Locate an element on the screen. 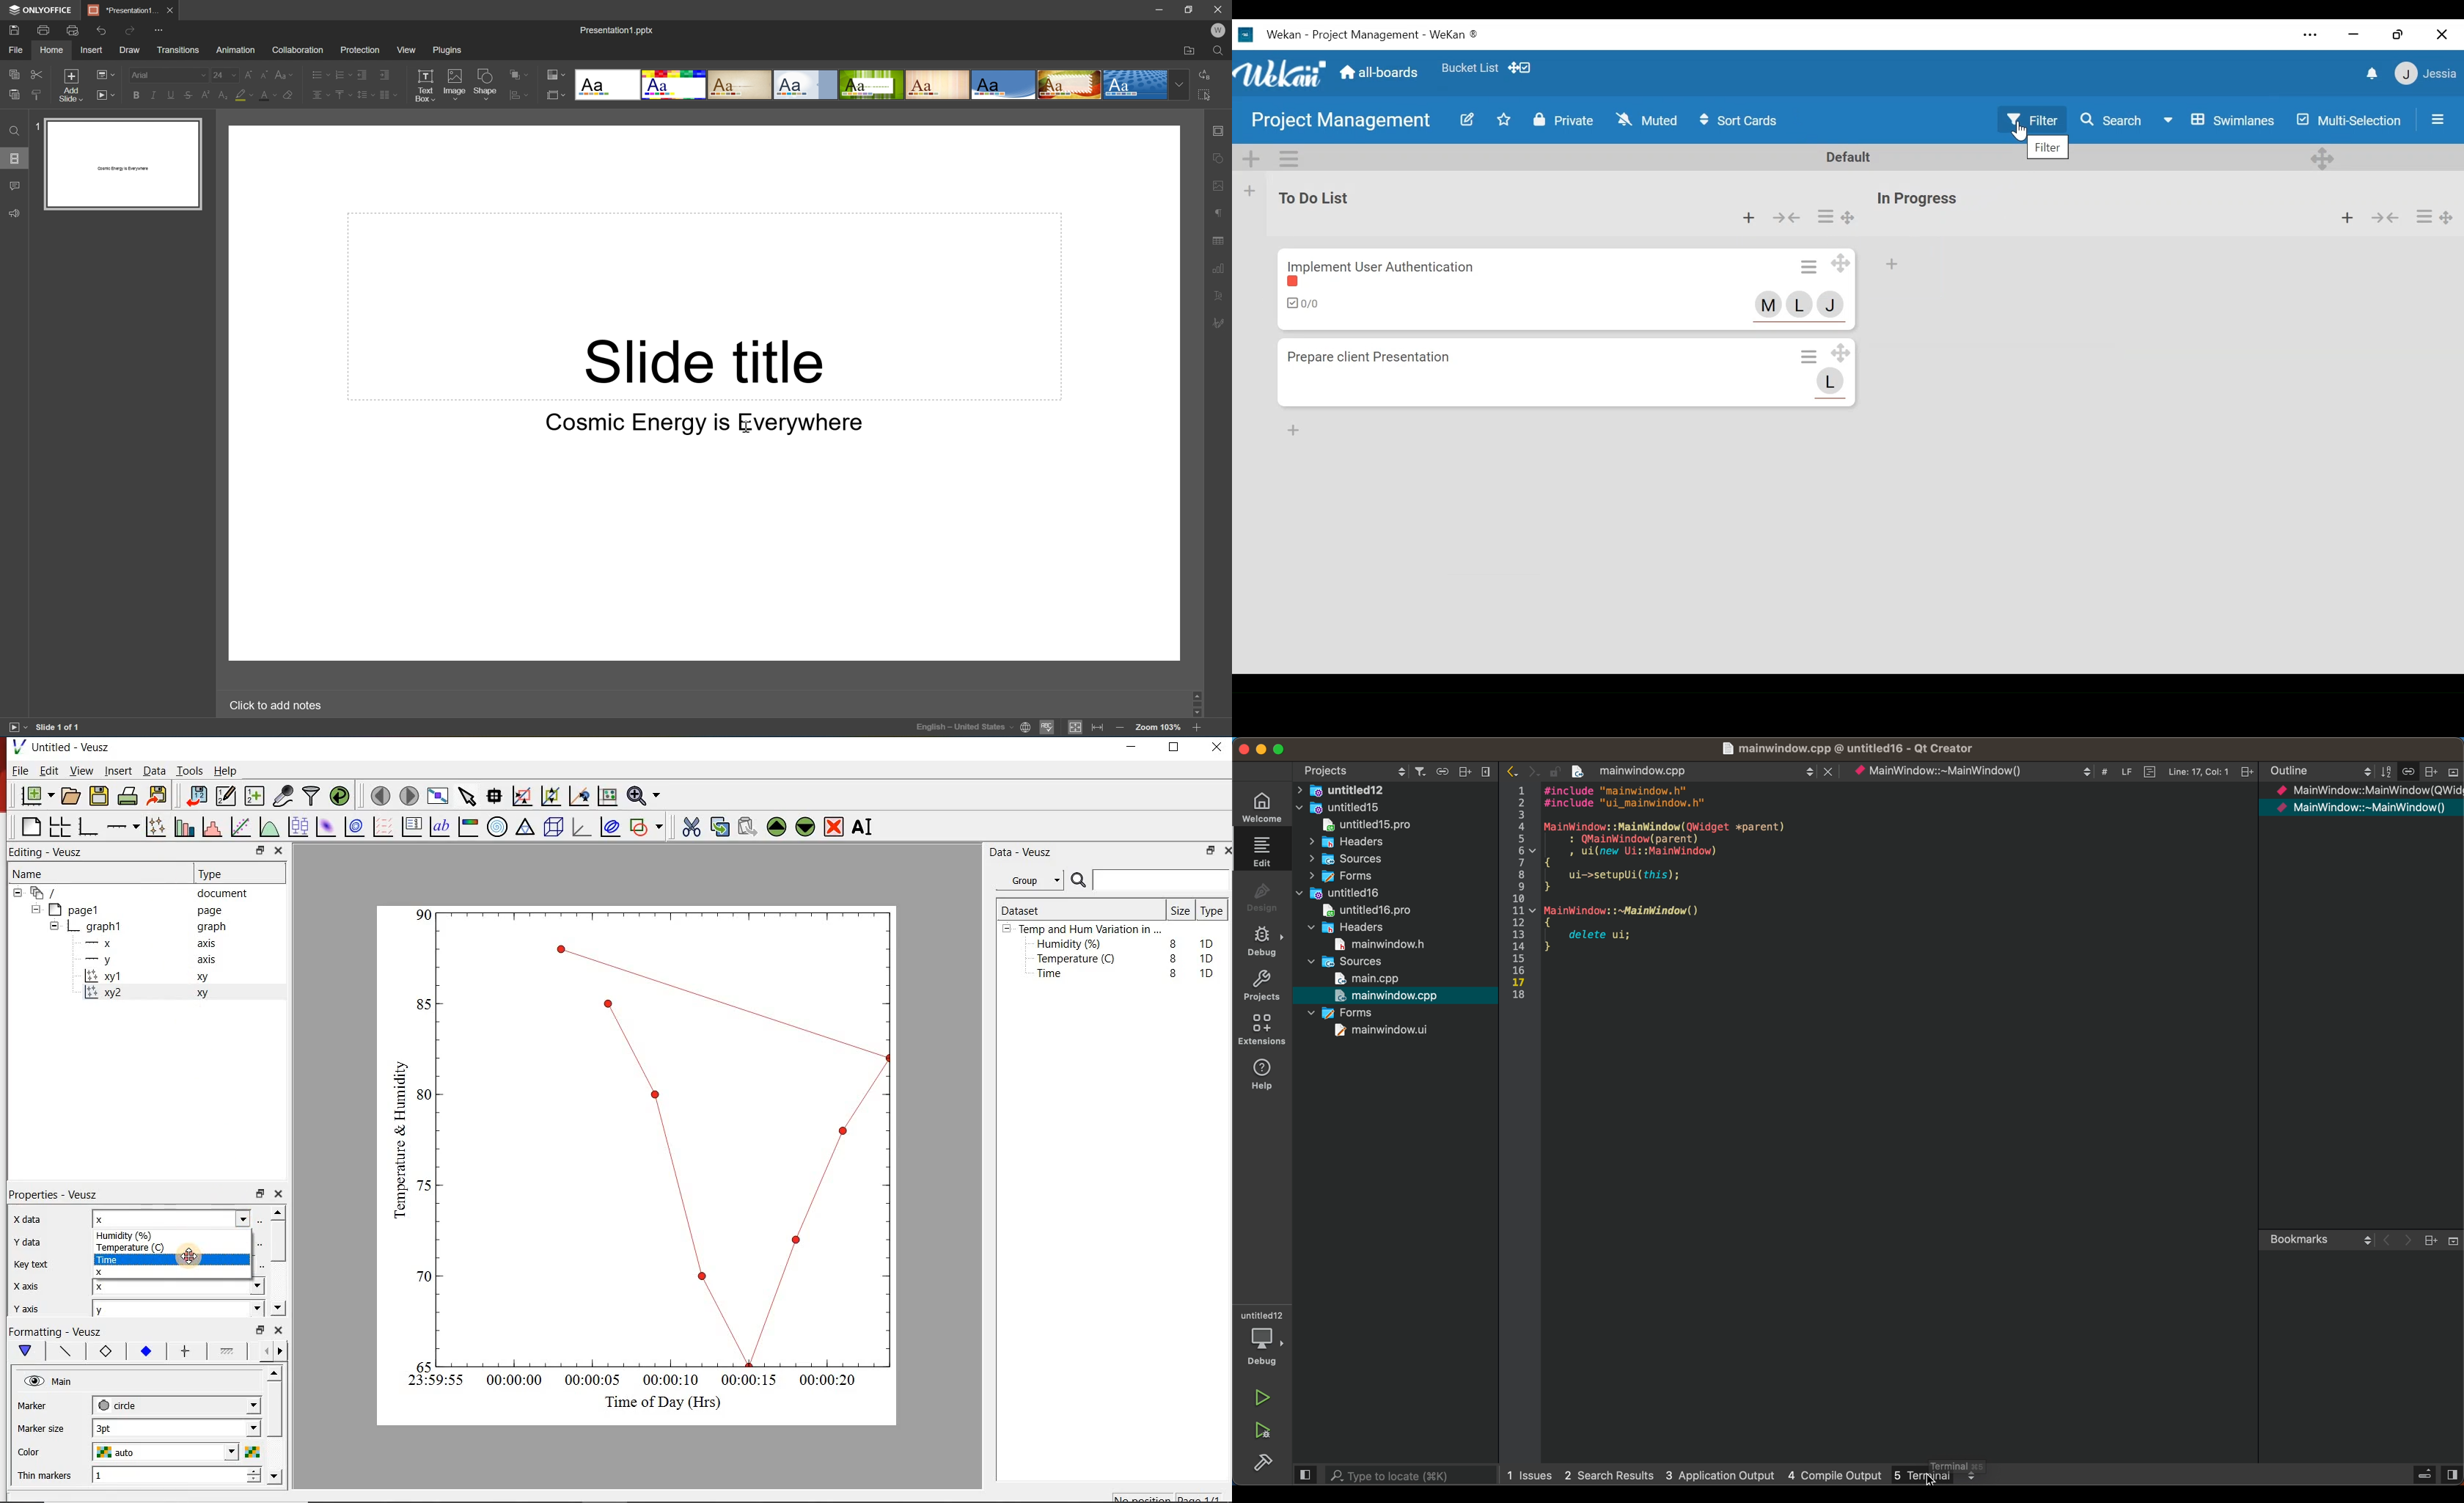 The width and height of the screenshot is (2464, 1512). x axis dropdown is located at coordinates (241, 1287).